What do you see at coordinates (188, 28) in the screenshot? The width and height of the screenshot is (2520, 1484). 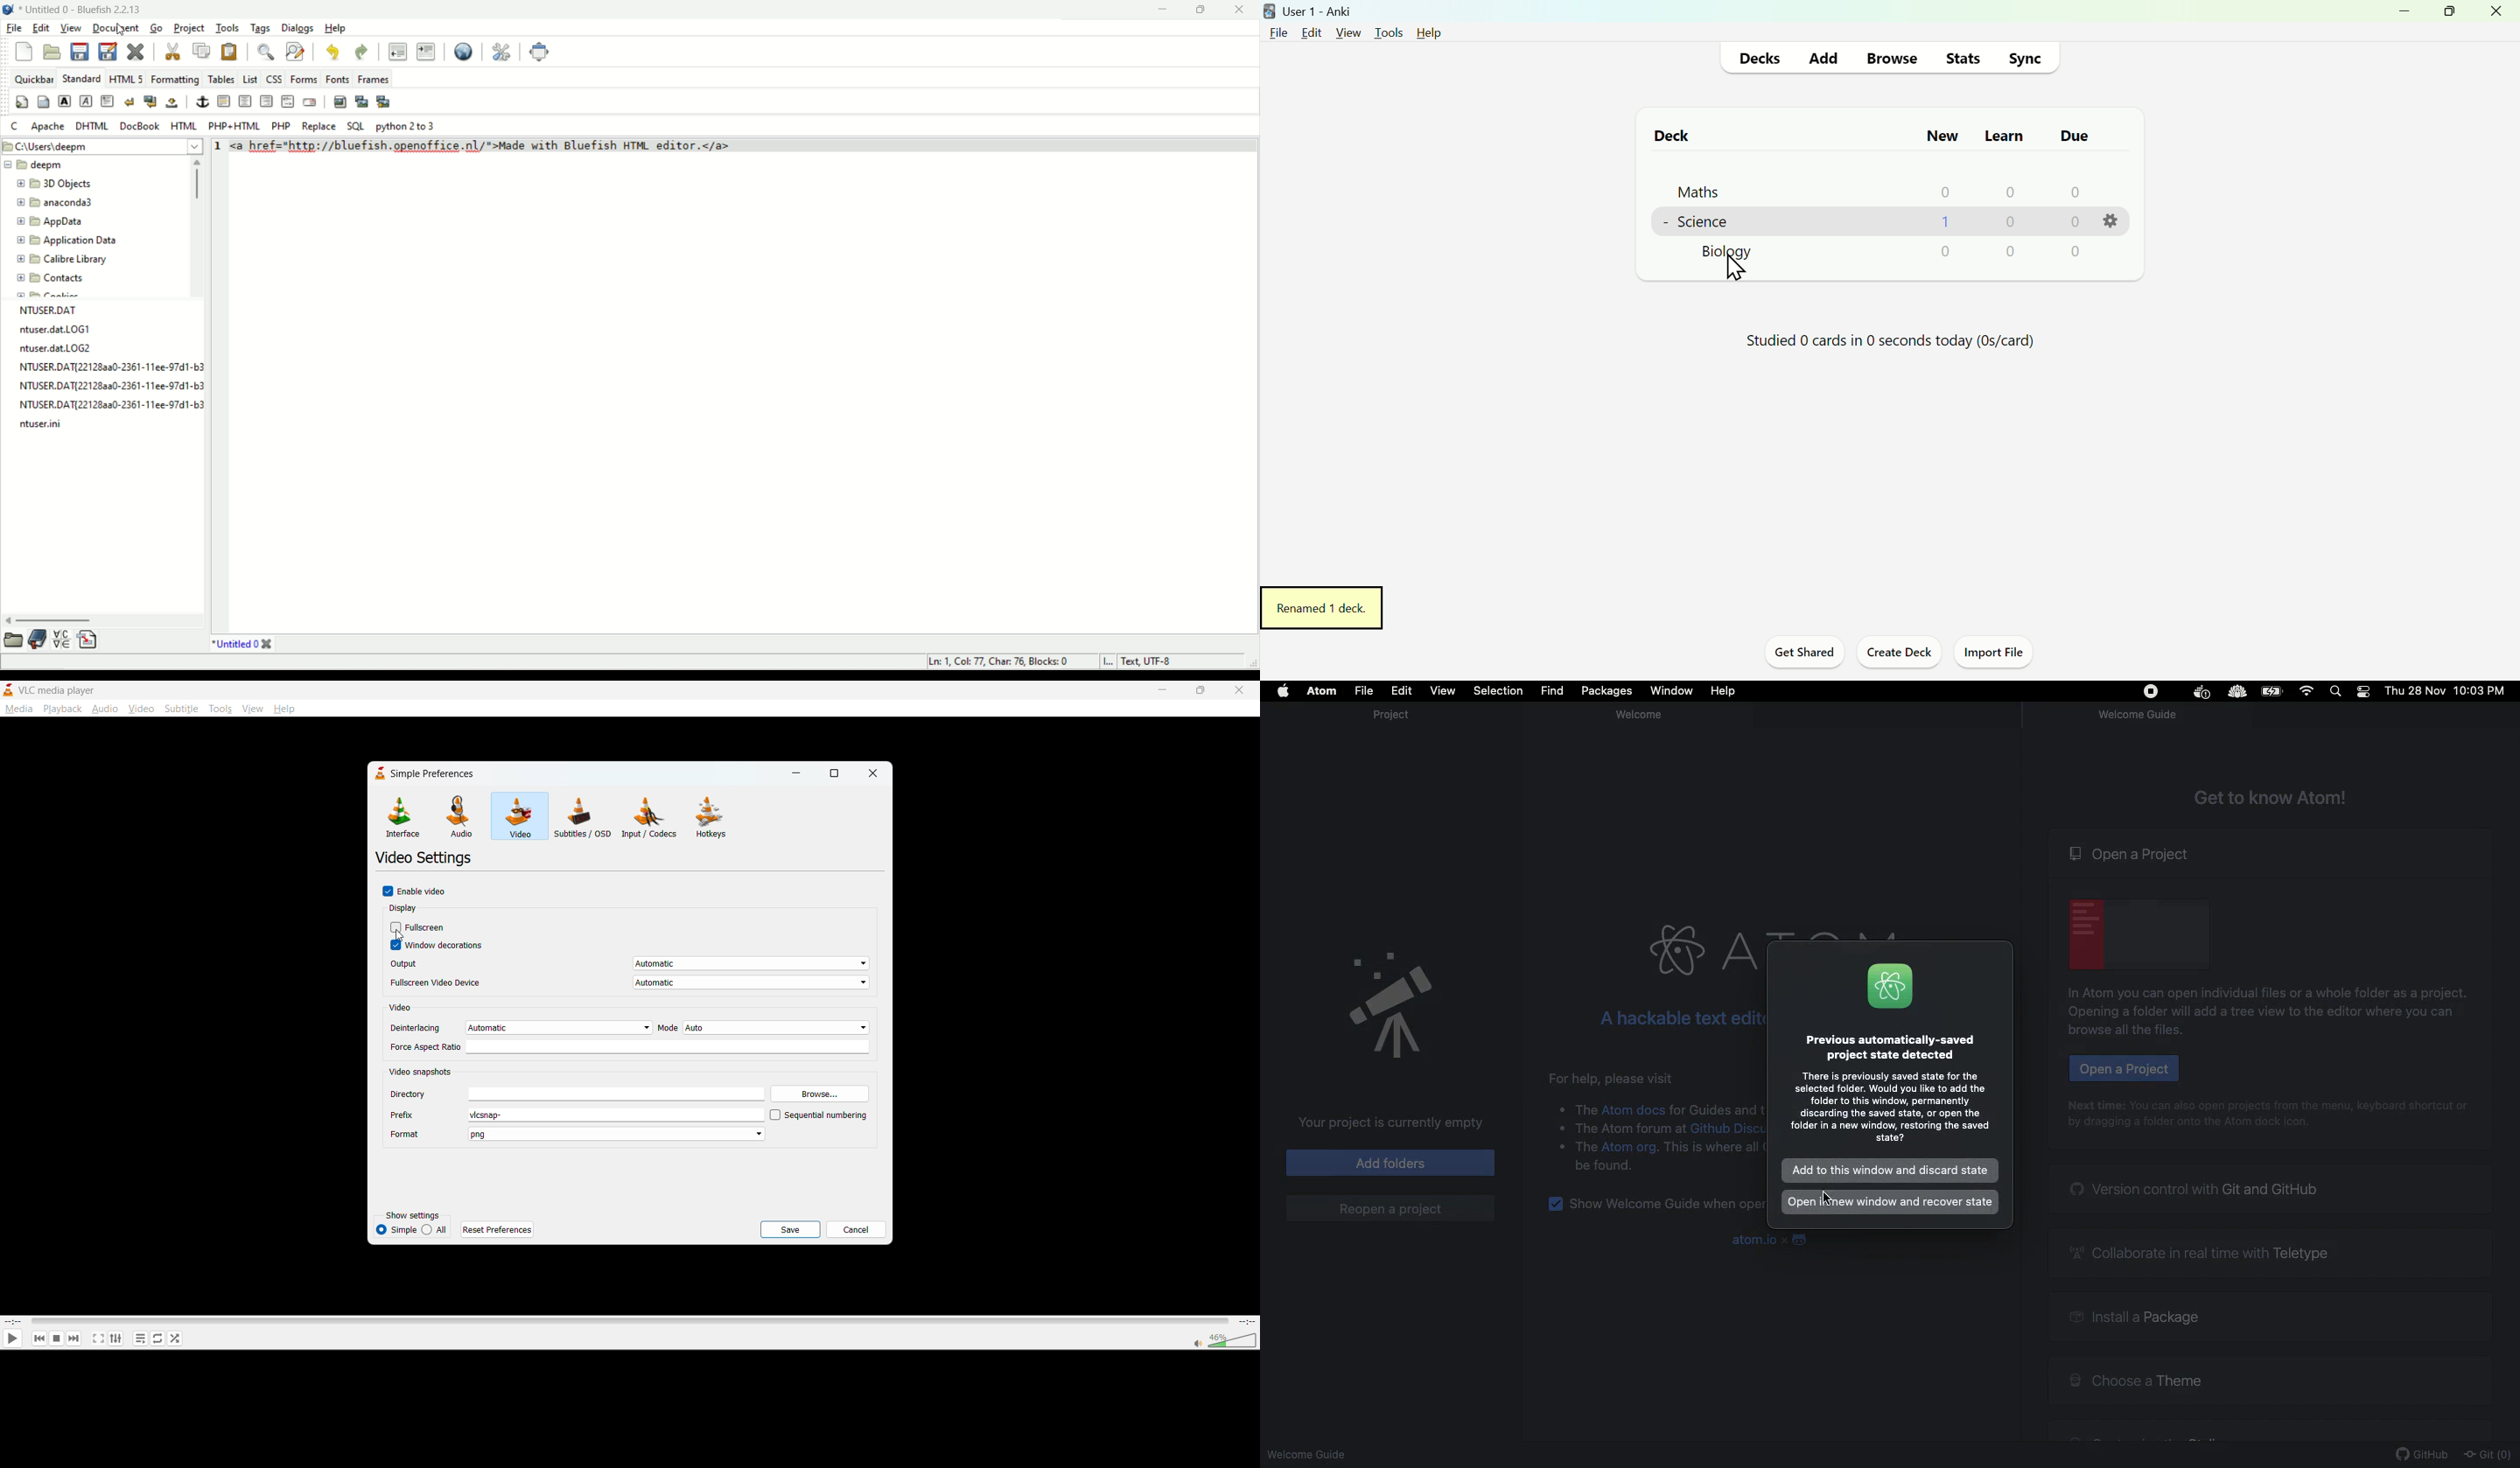 I see `project` at bounding box center [188, 28].